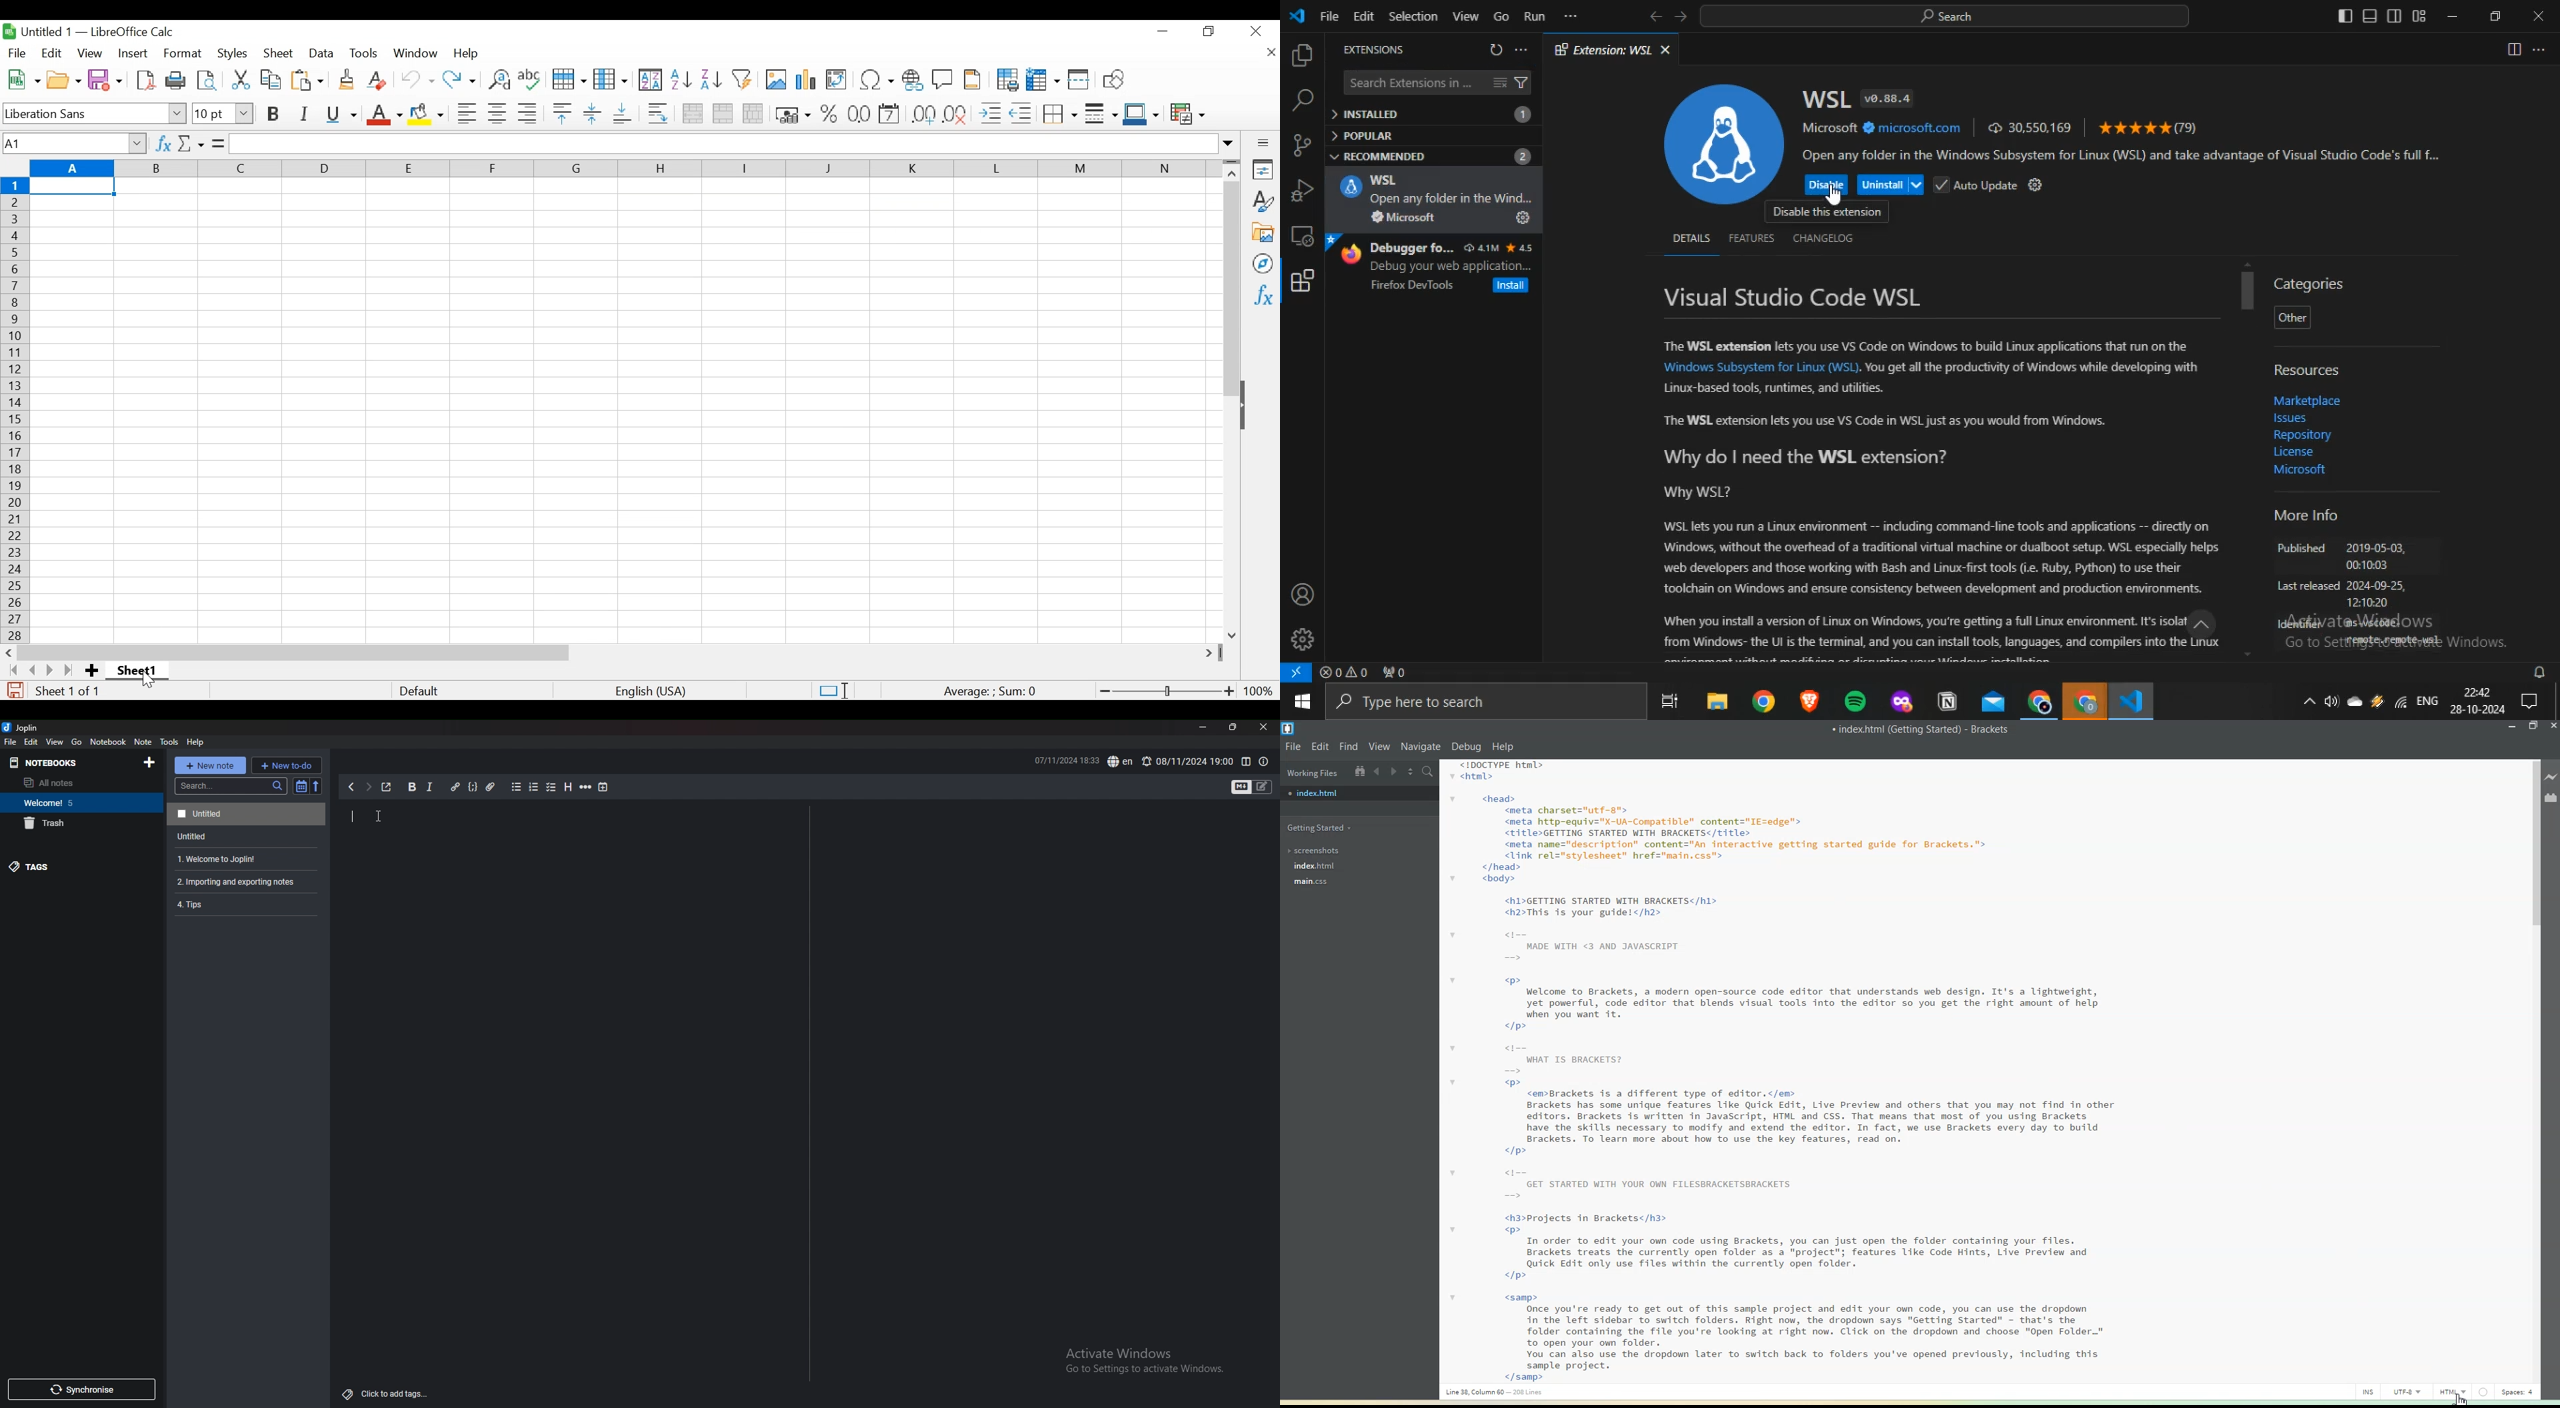 The height and width of the screenshot is (1428, 2576). What do you see at coordinates (1317, 851) in the screenshot?
I see `Screenshots` at bounding box center [1317, 851].